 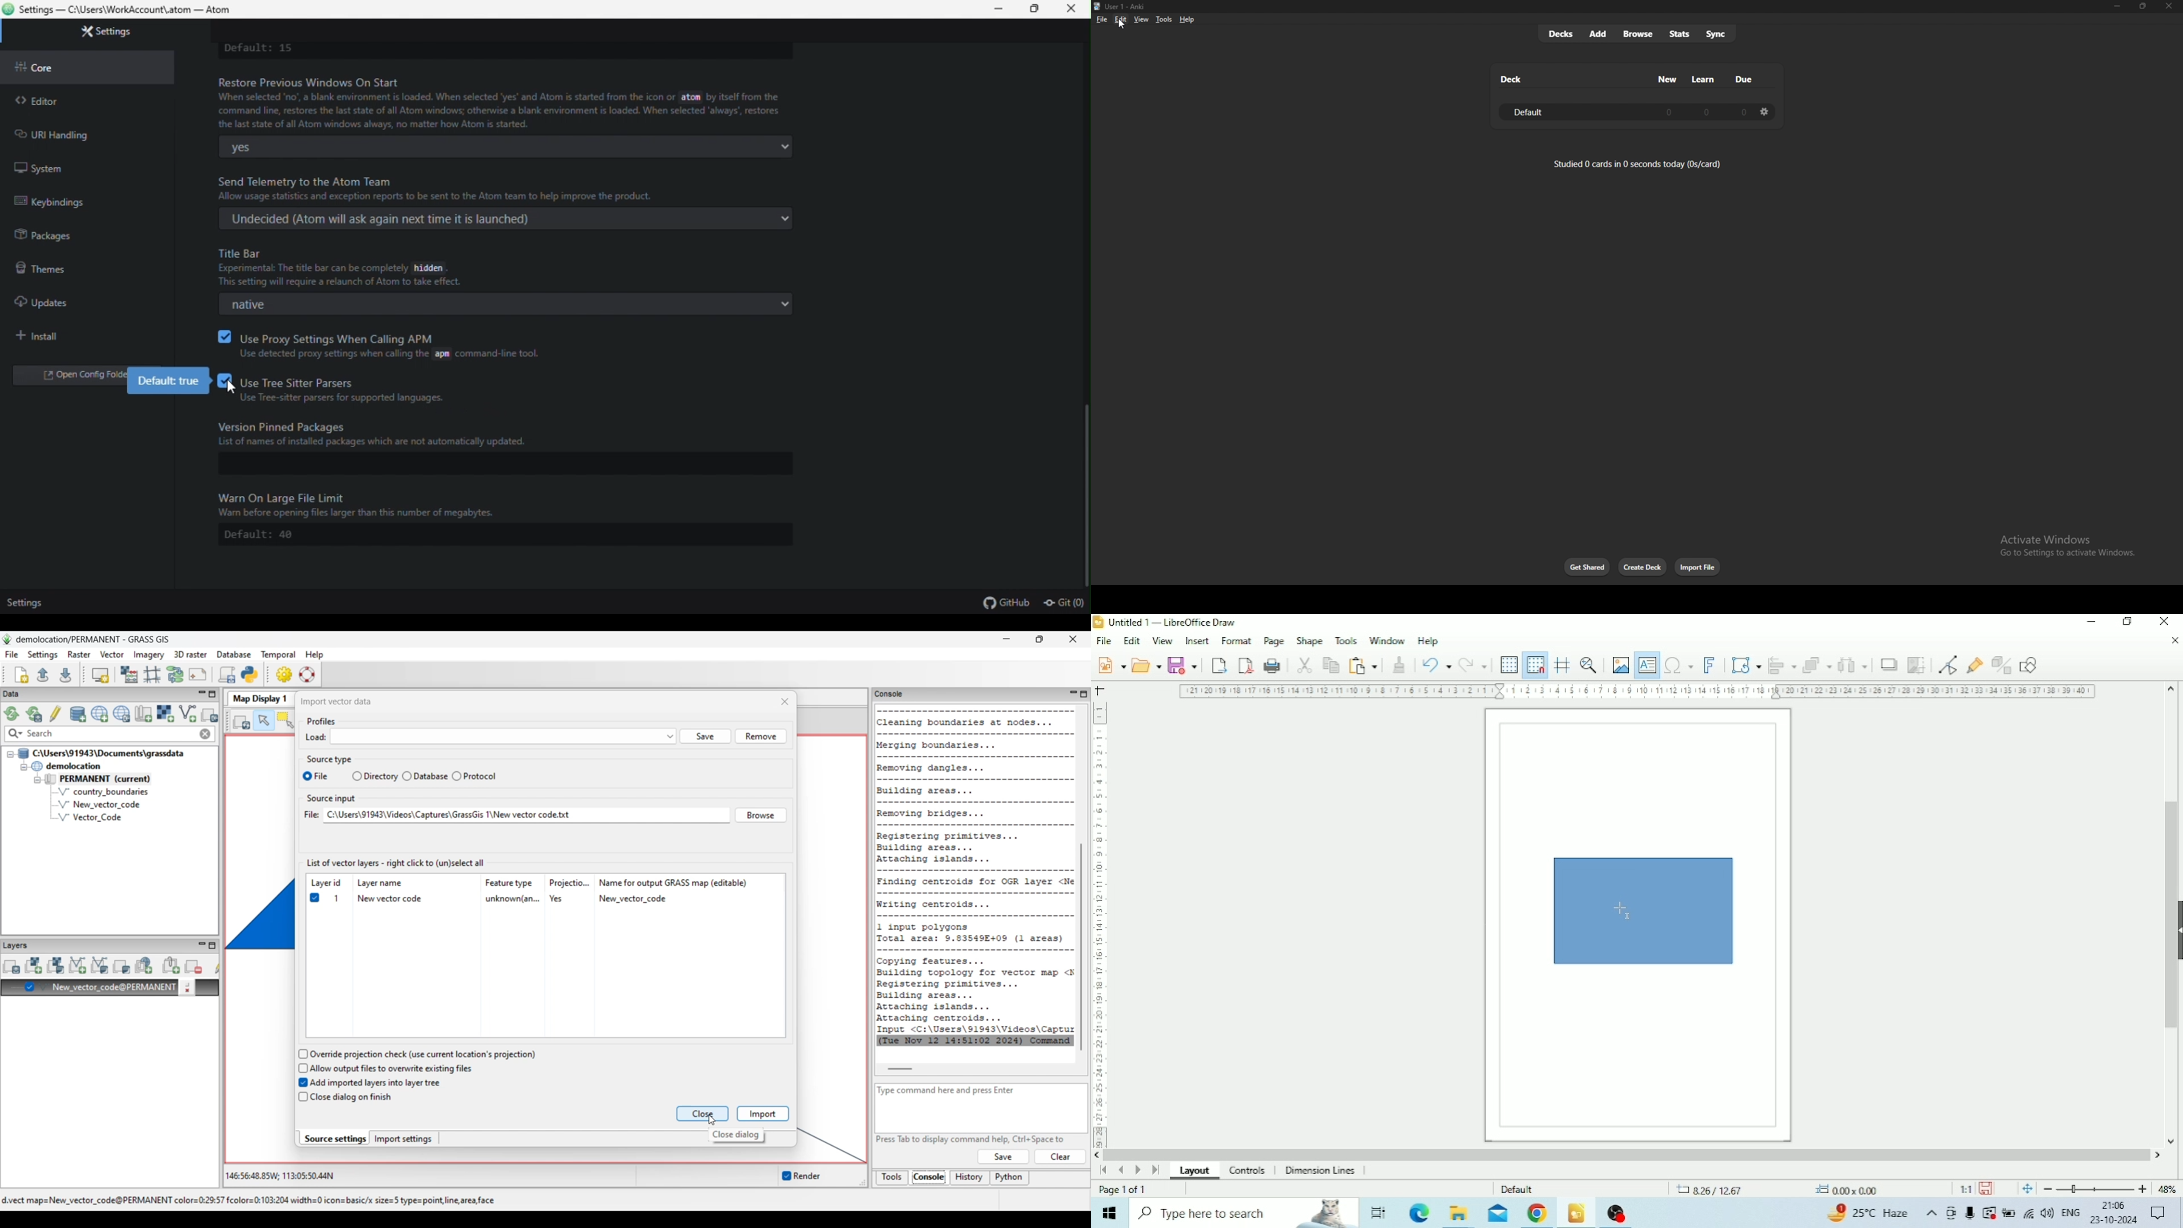 What do you see at coordinates (1562, 665) in the screenshot?
I see `Helplines while moving` at bounding box center [1562, 665].